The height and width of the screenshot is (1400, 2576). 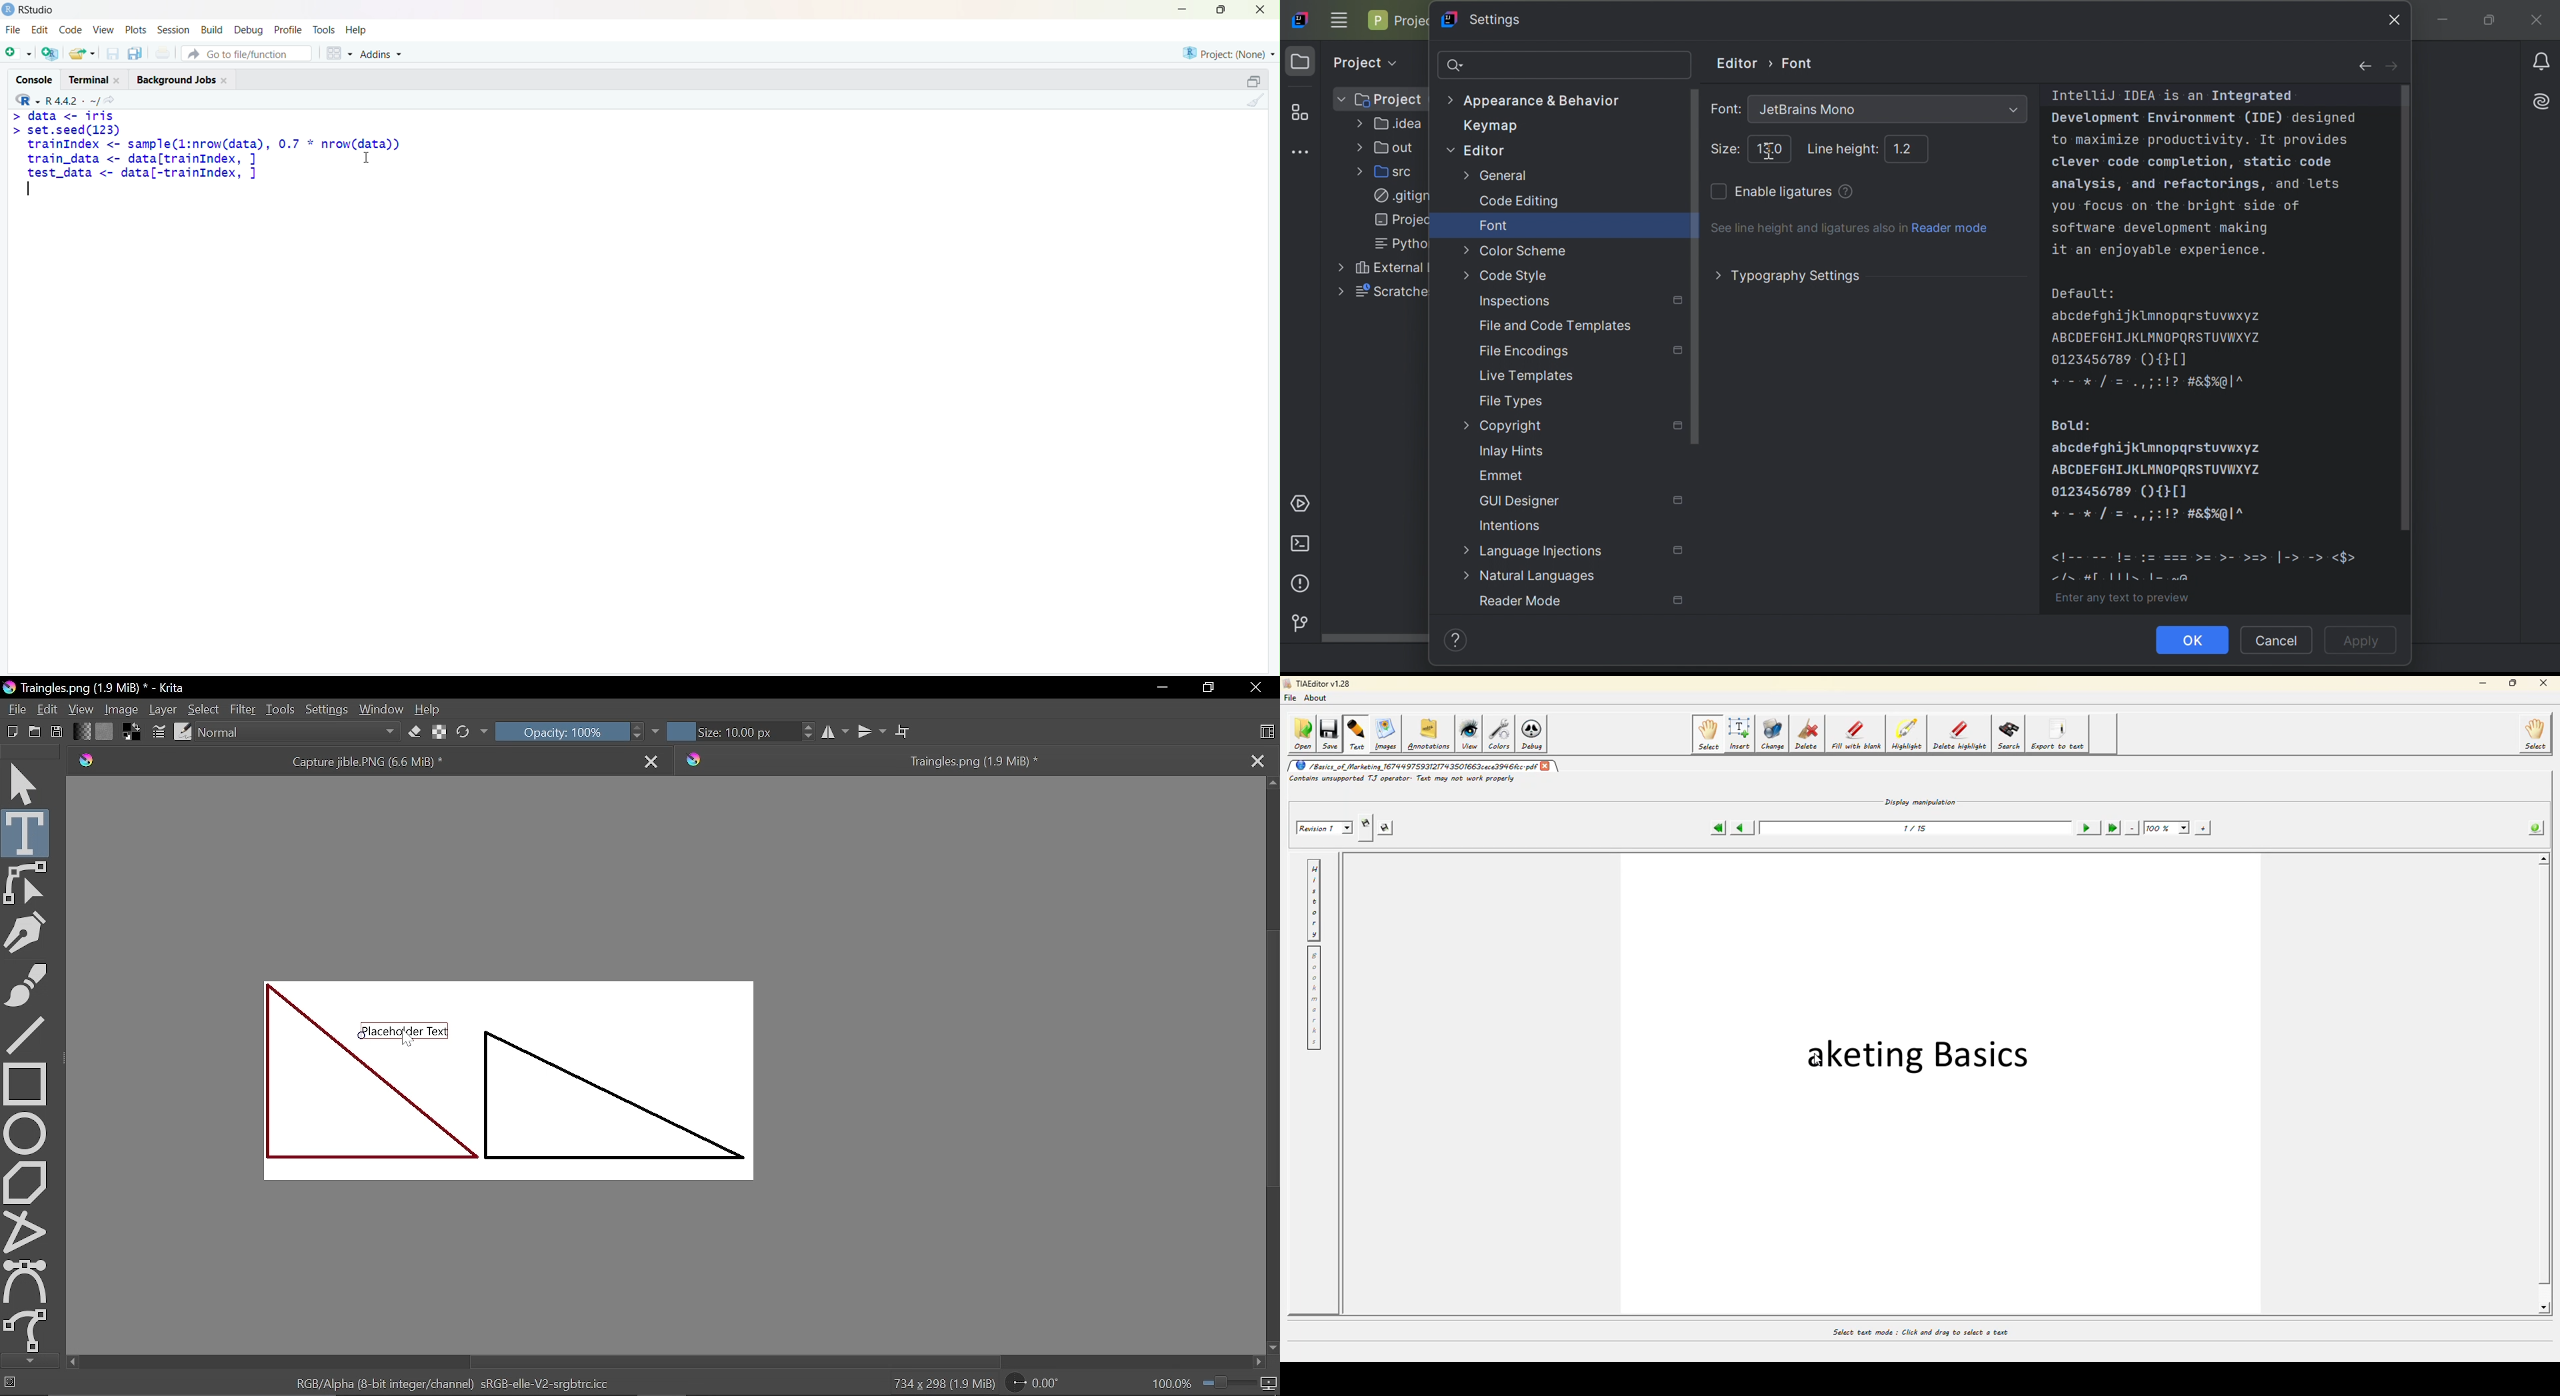 I want to click on about, so click(x=1316, y=699).